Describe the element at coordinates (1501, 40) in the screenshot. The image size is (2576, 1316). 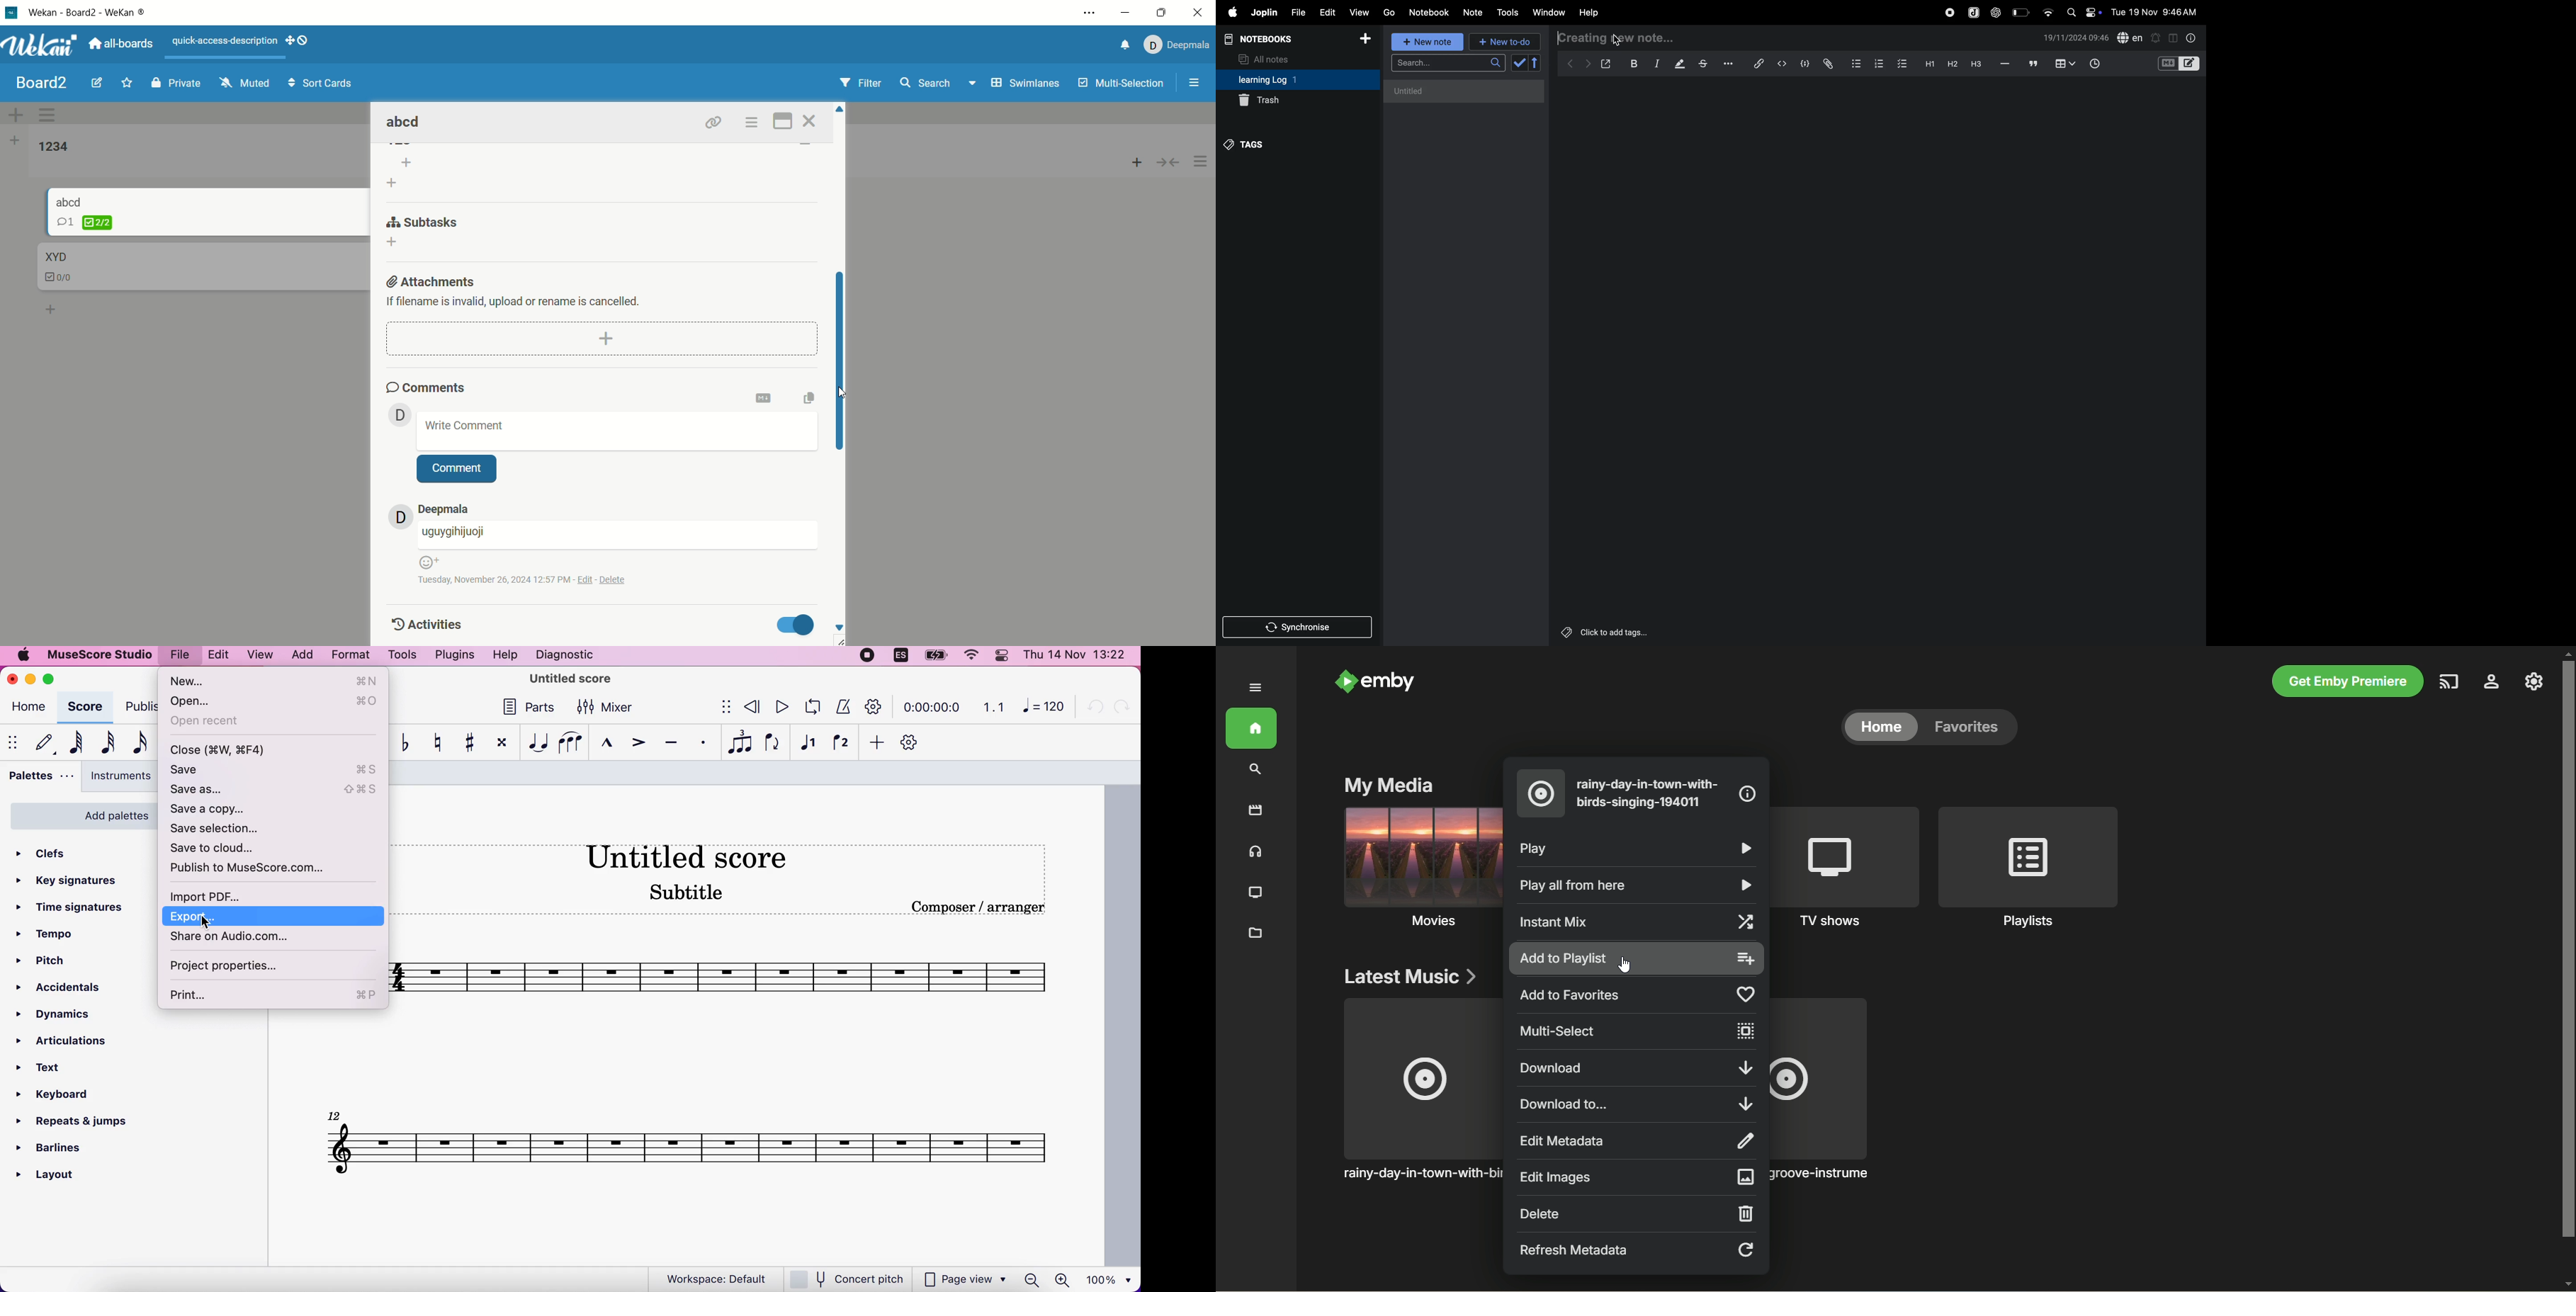
I see `new to do` at that location.